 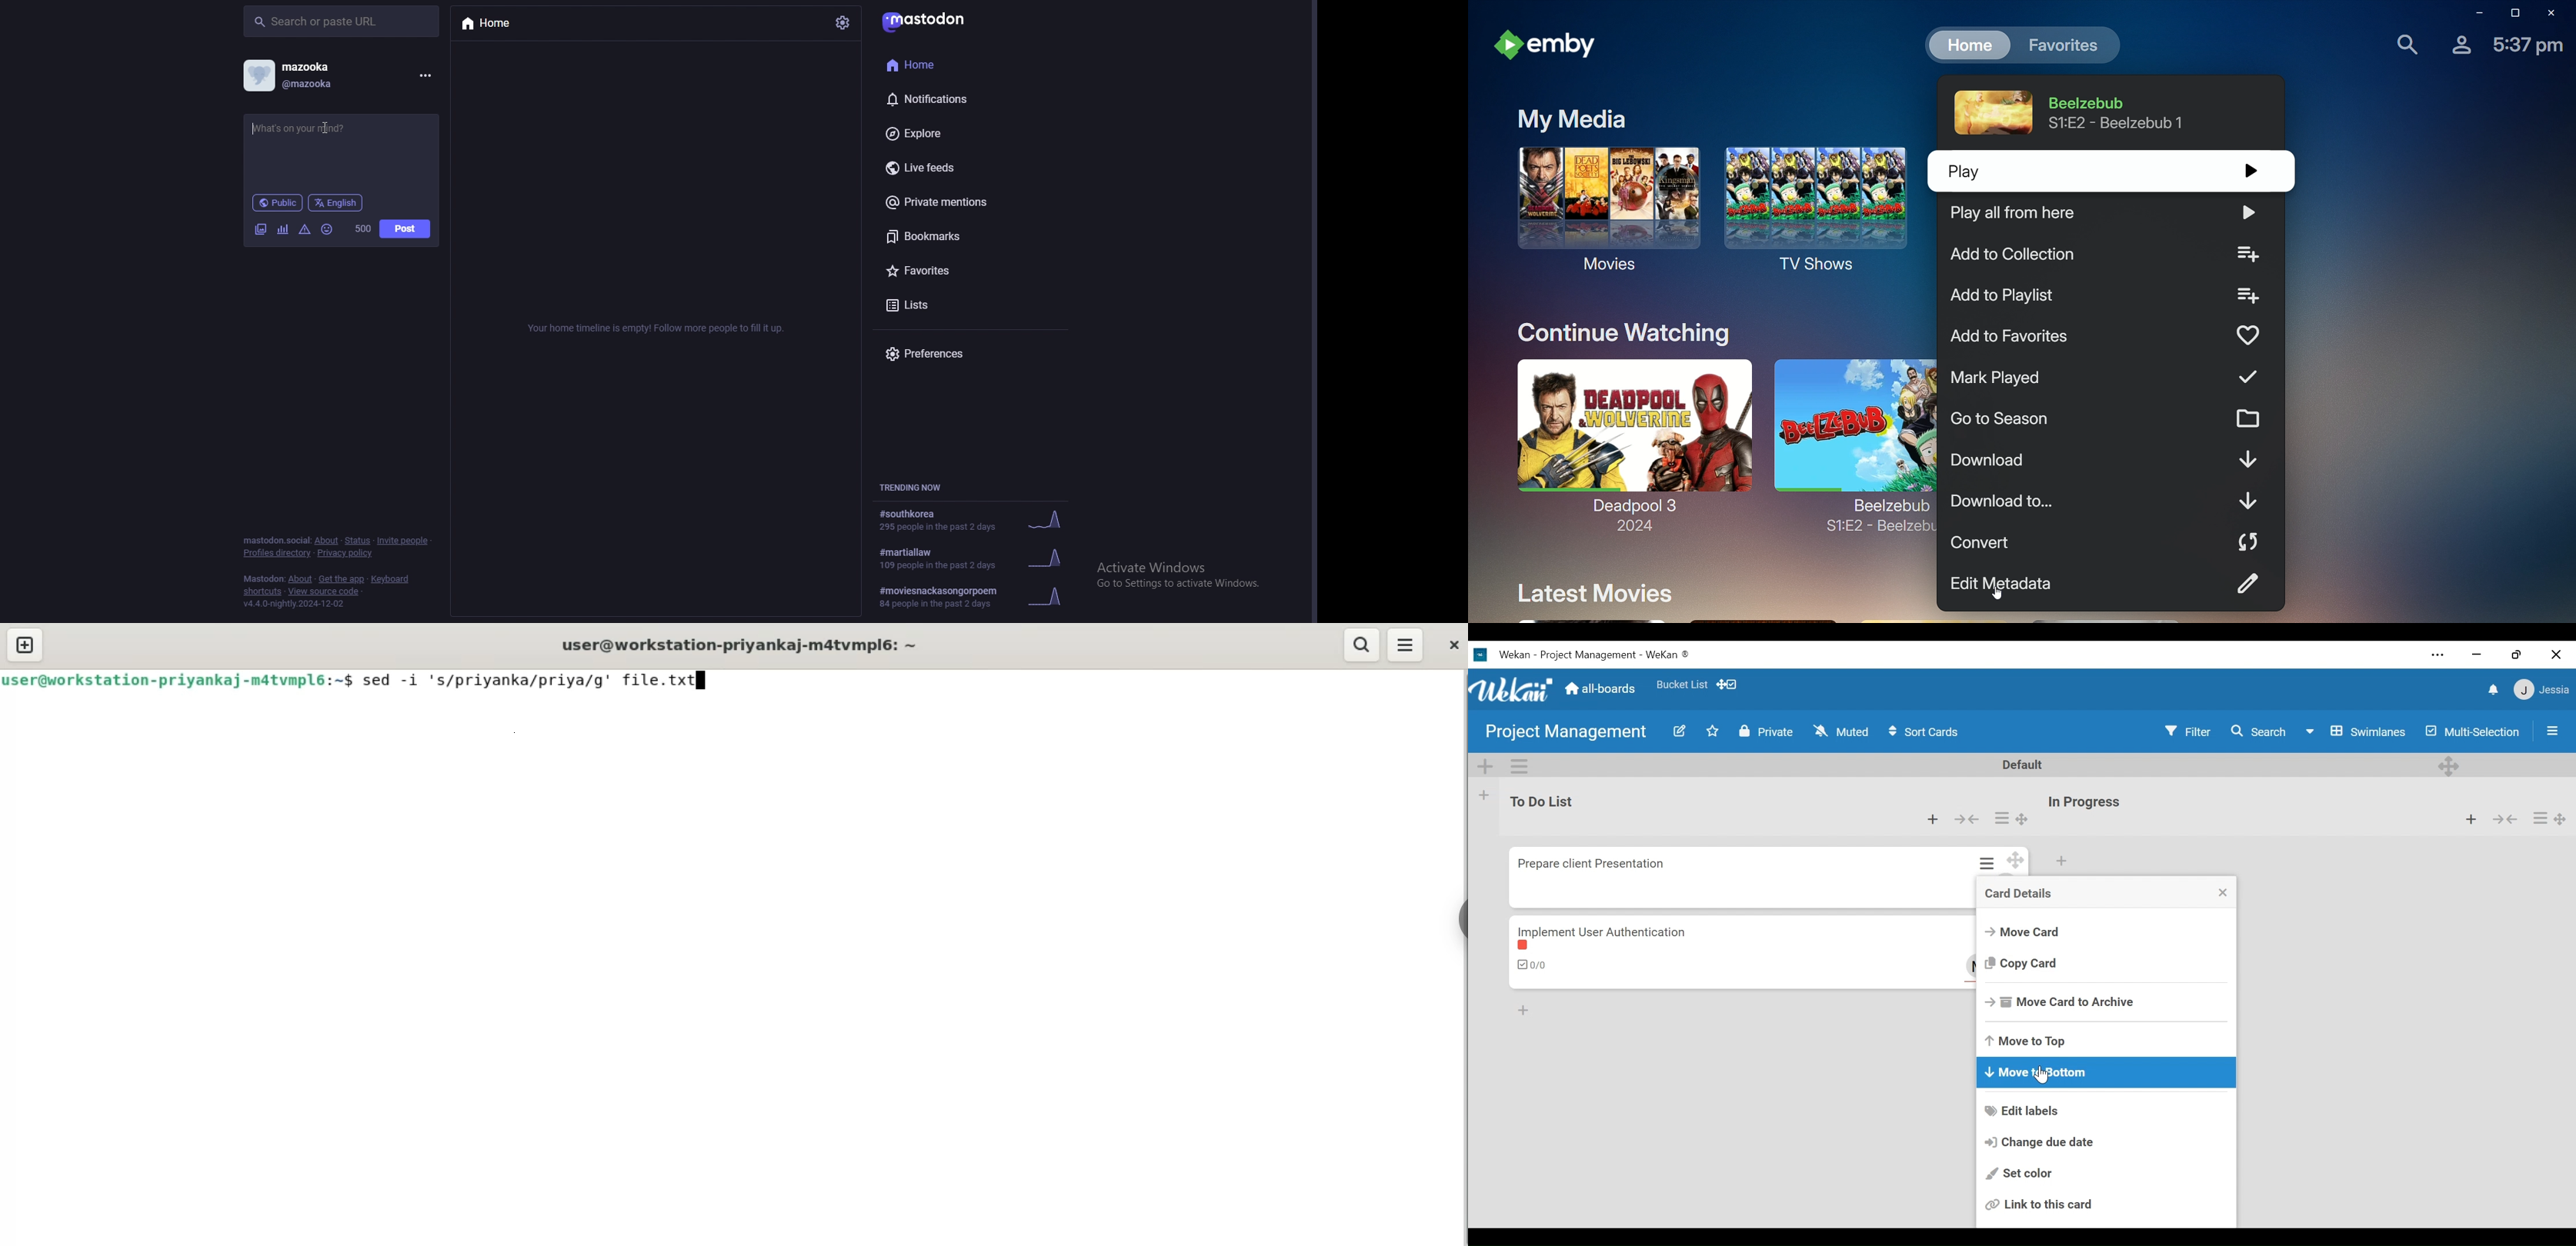 What do you see at coordinates (844, 23) in the screenshot?
I see `settings` at bounding box center [844, 23].